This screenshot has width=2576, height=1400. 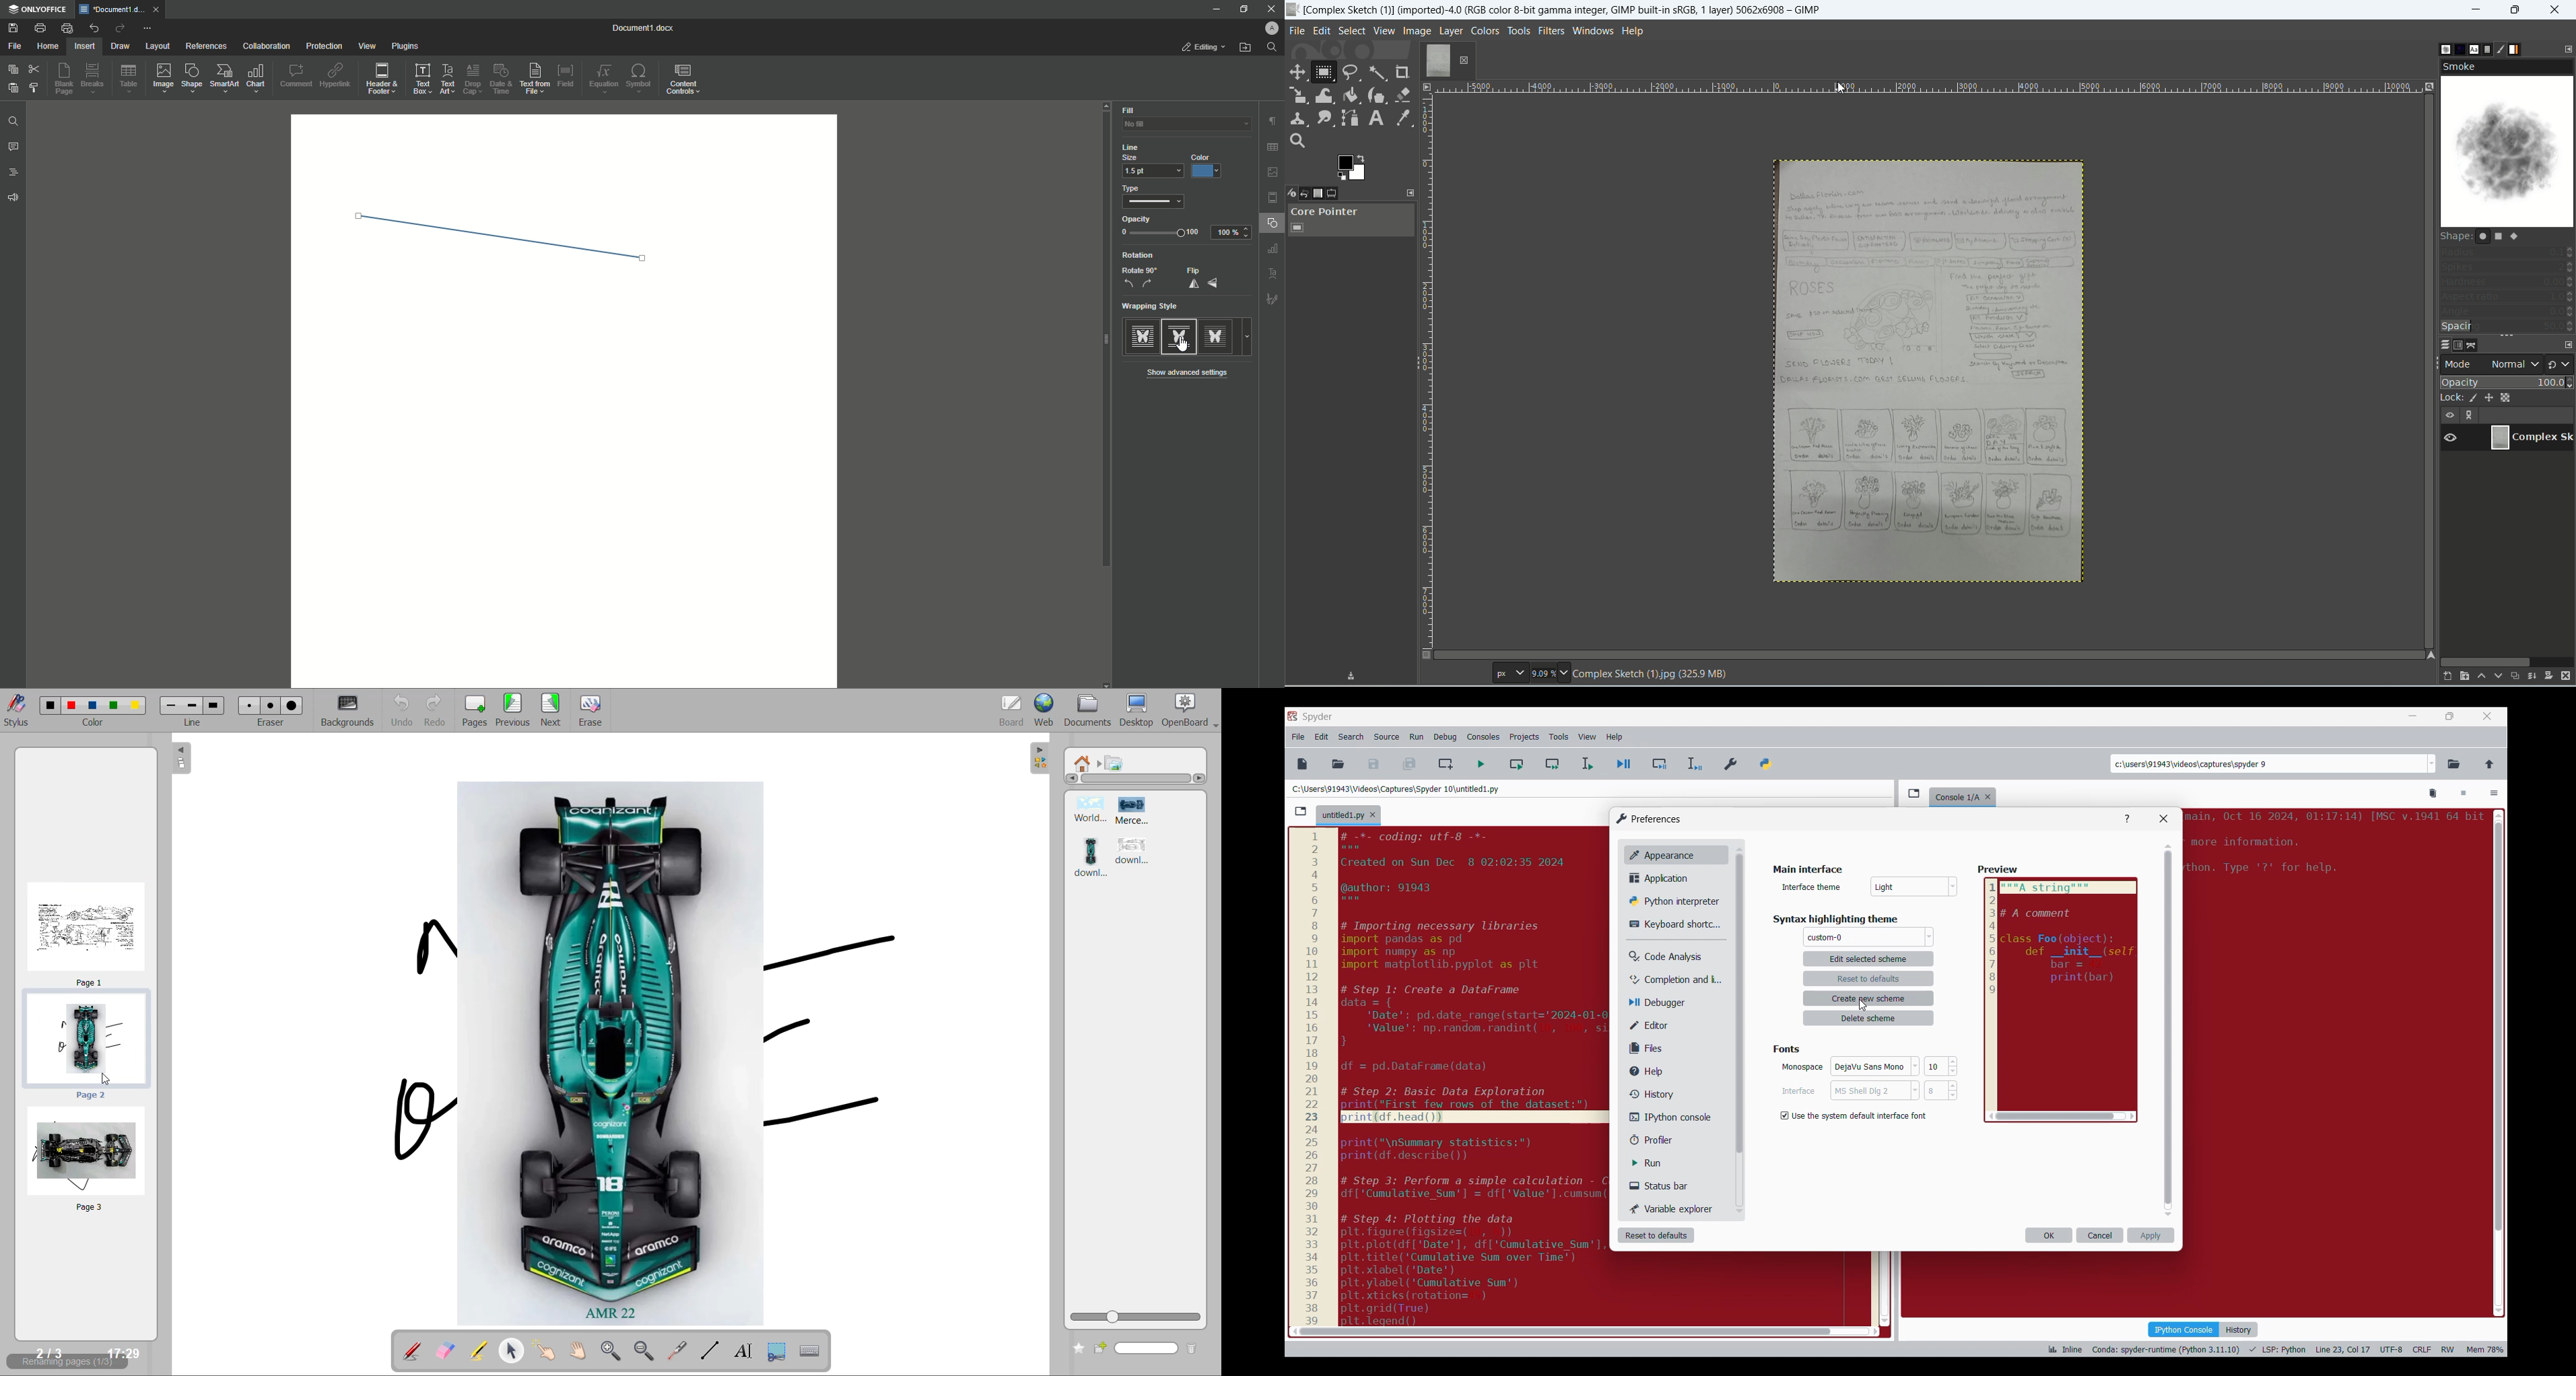 What do you see at coordinates (1311, 1077) in the screenshot?
I see `scale` at bounding box center [1311, 1077].